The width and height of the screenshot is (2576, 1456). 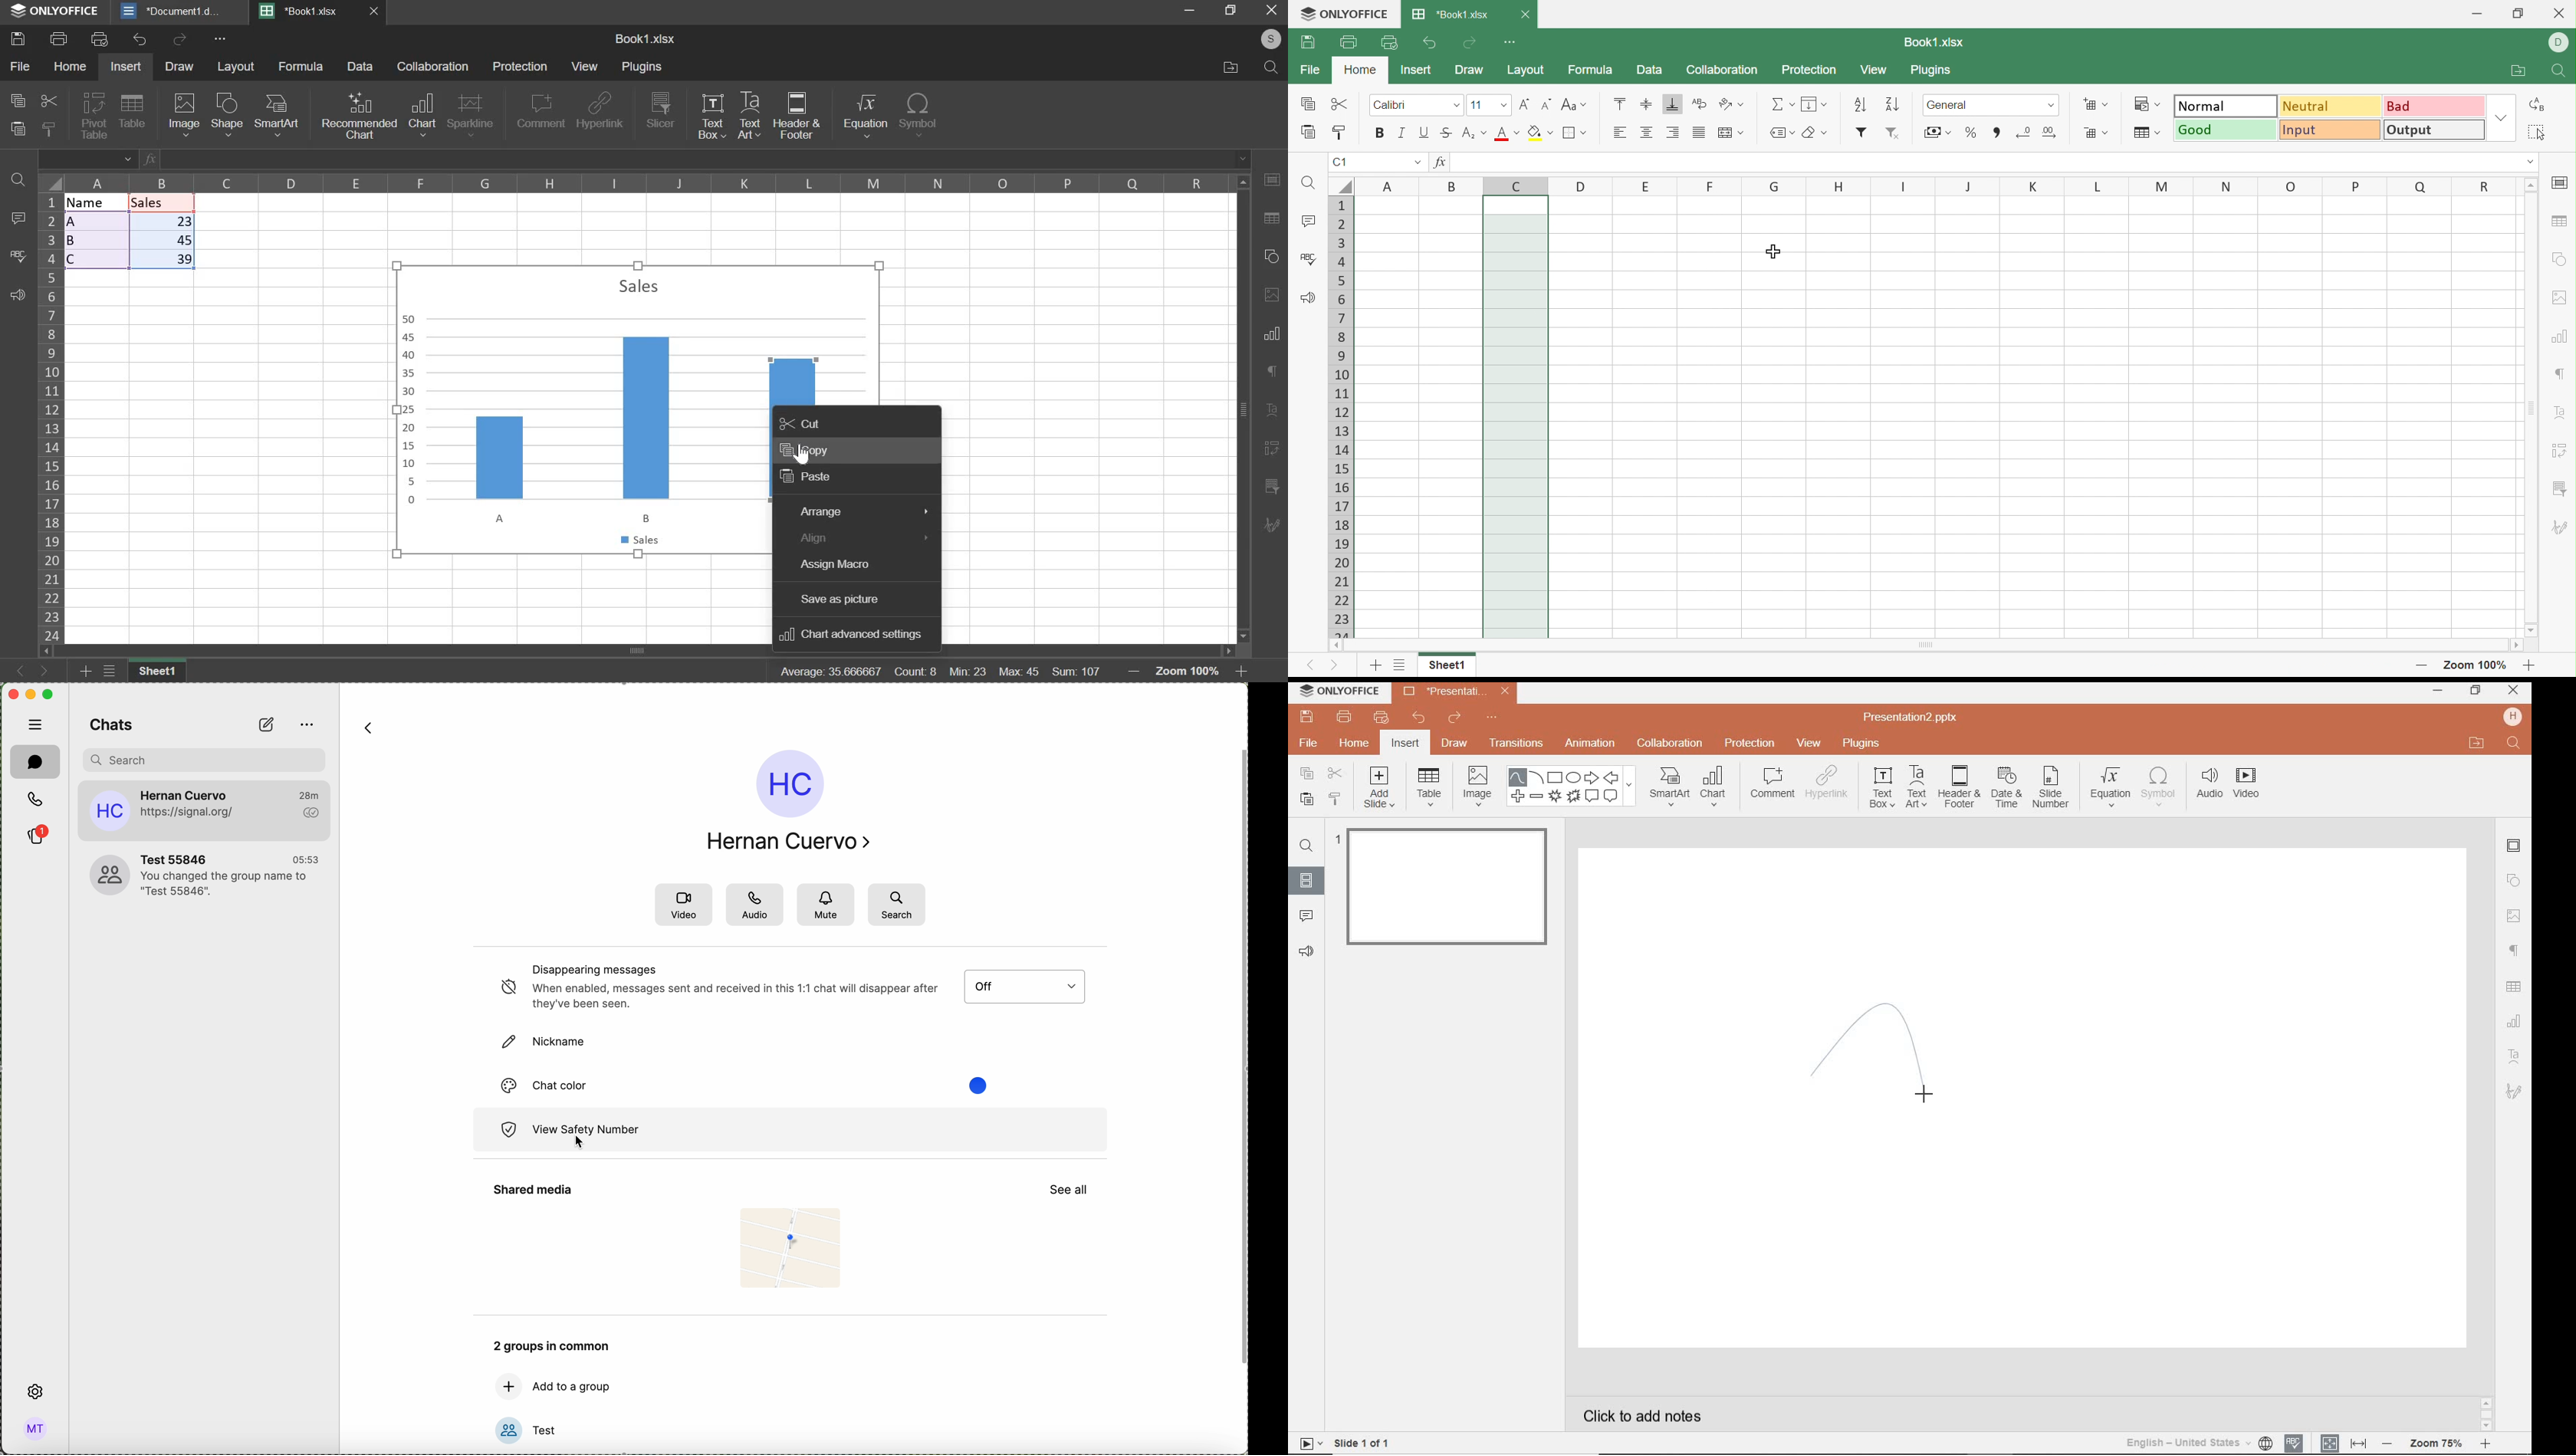 I want to click on find, so click(x=15, y=180).